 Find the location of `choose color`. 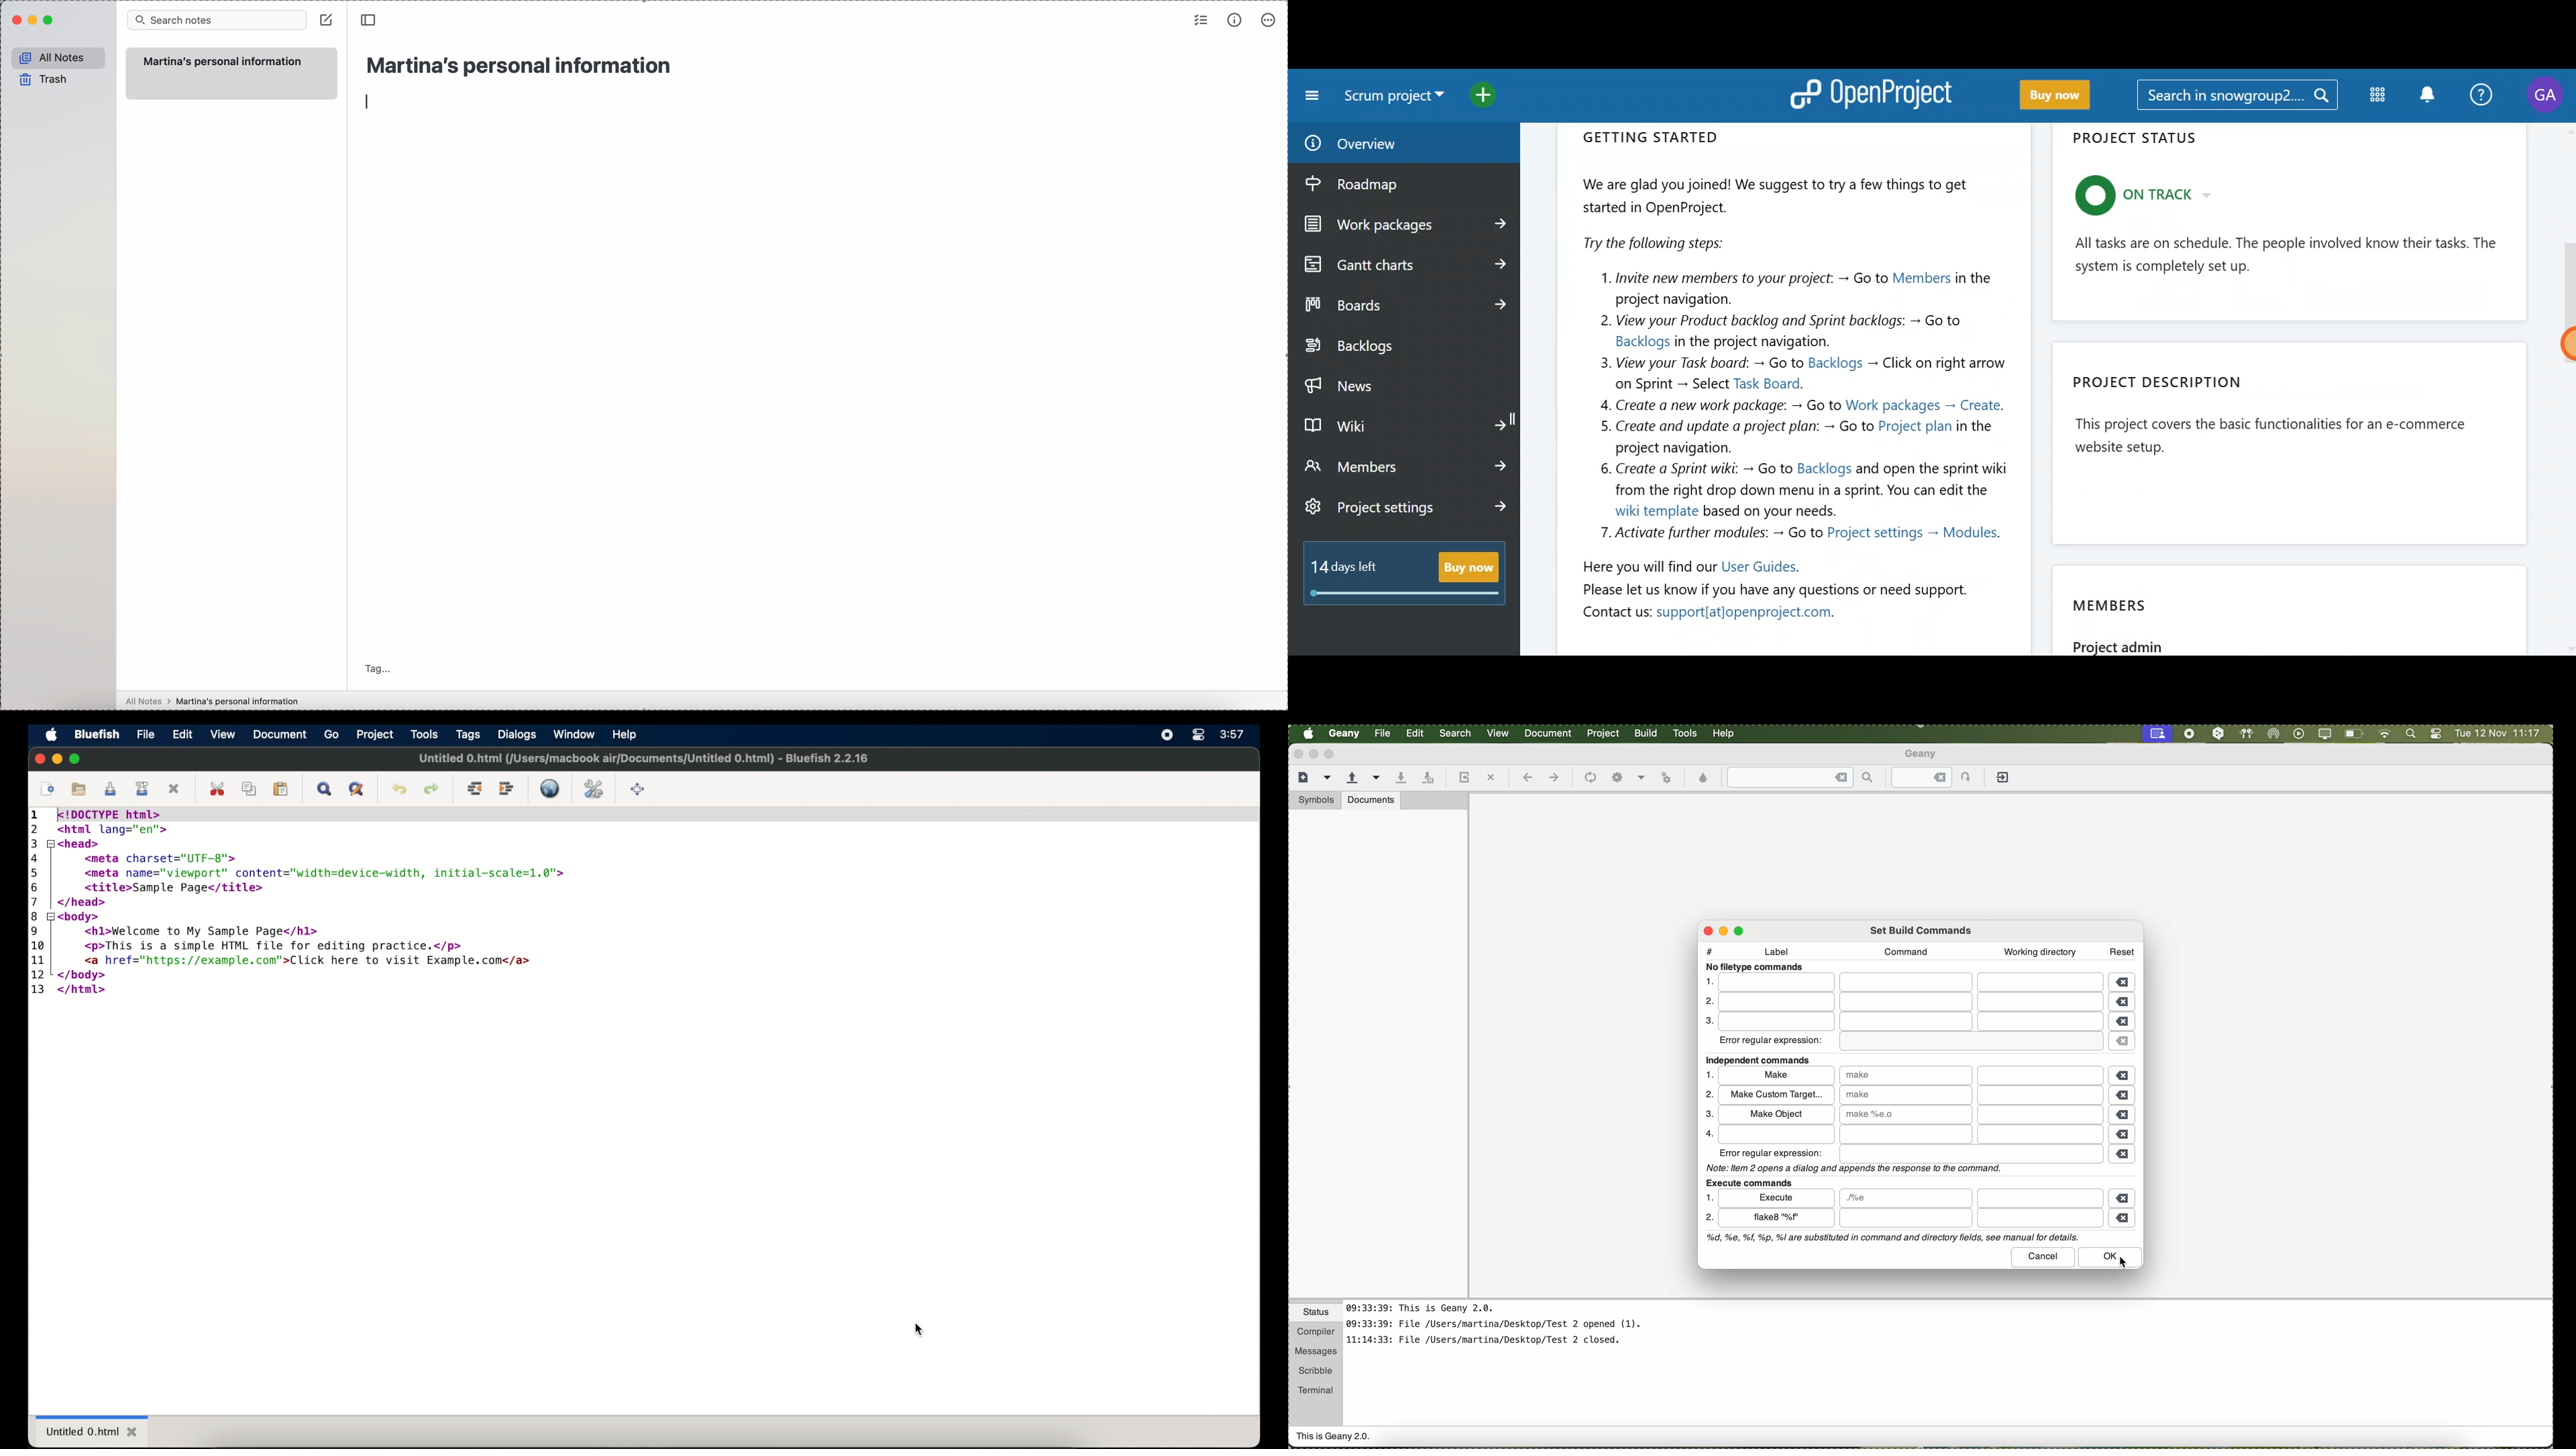

choose color is located at coordinates (1704, 778).